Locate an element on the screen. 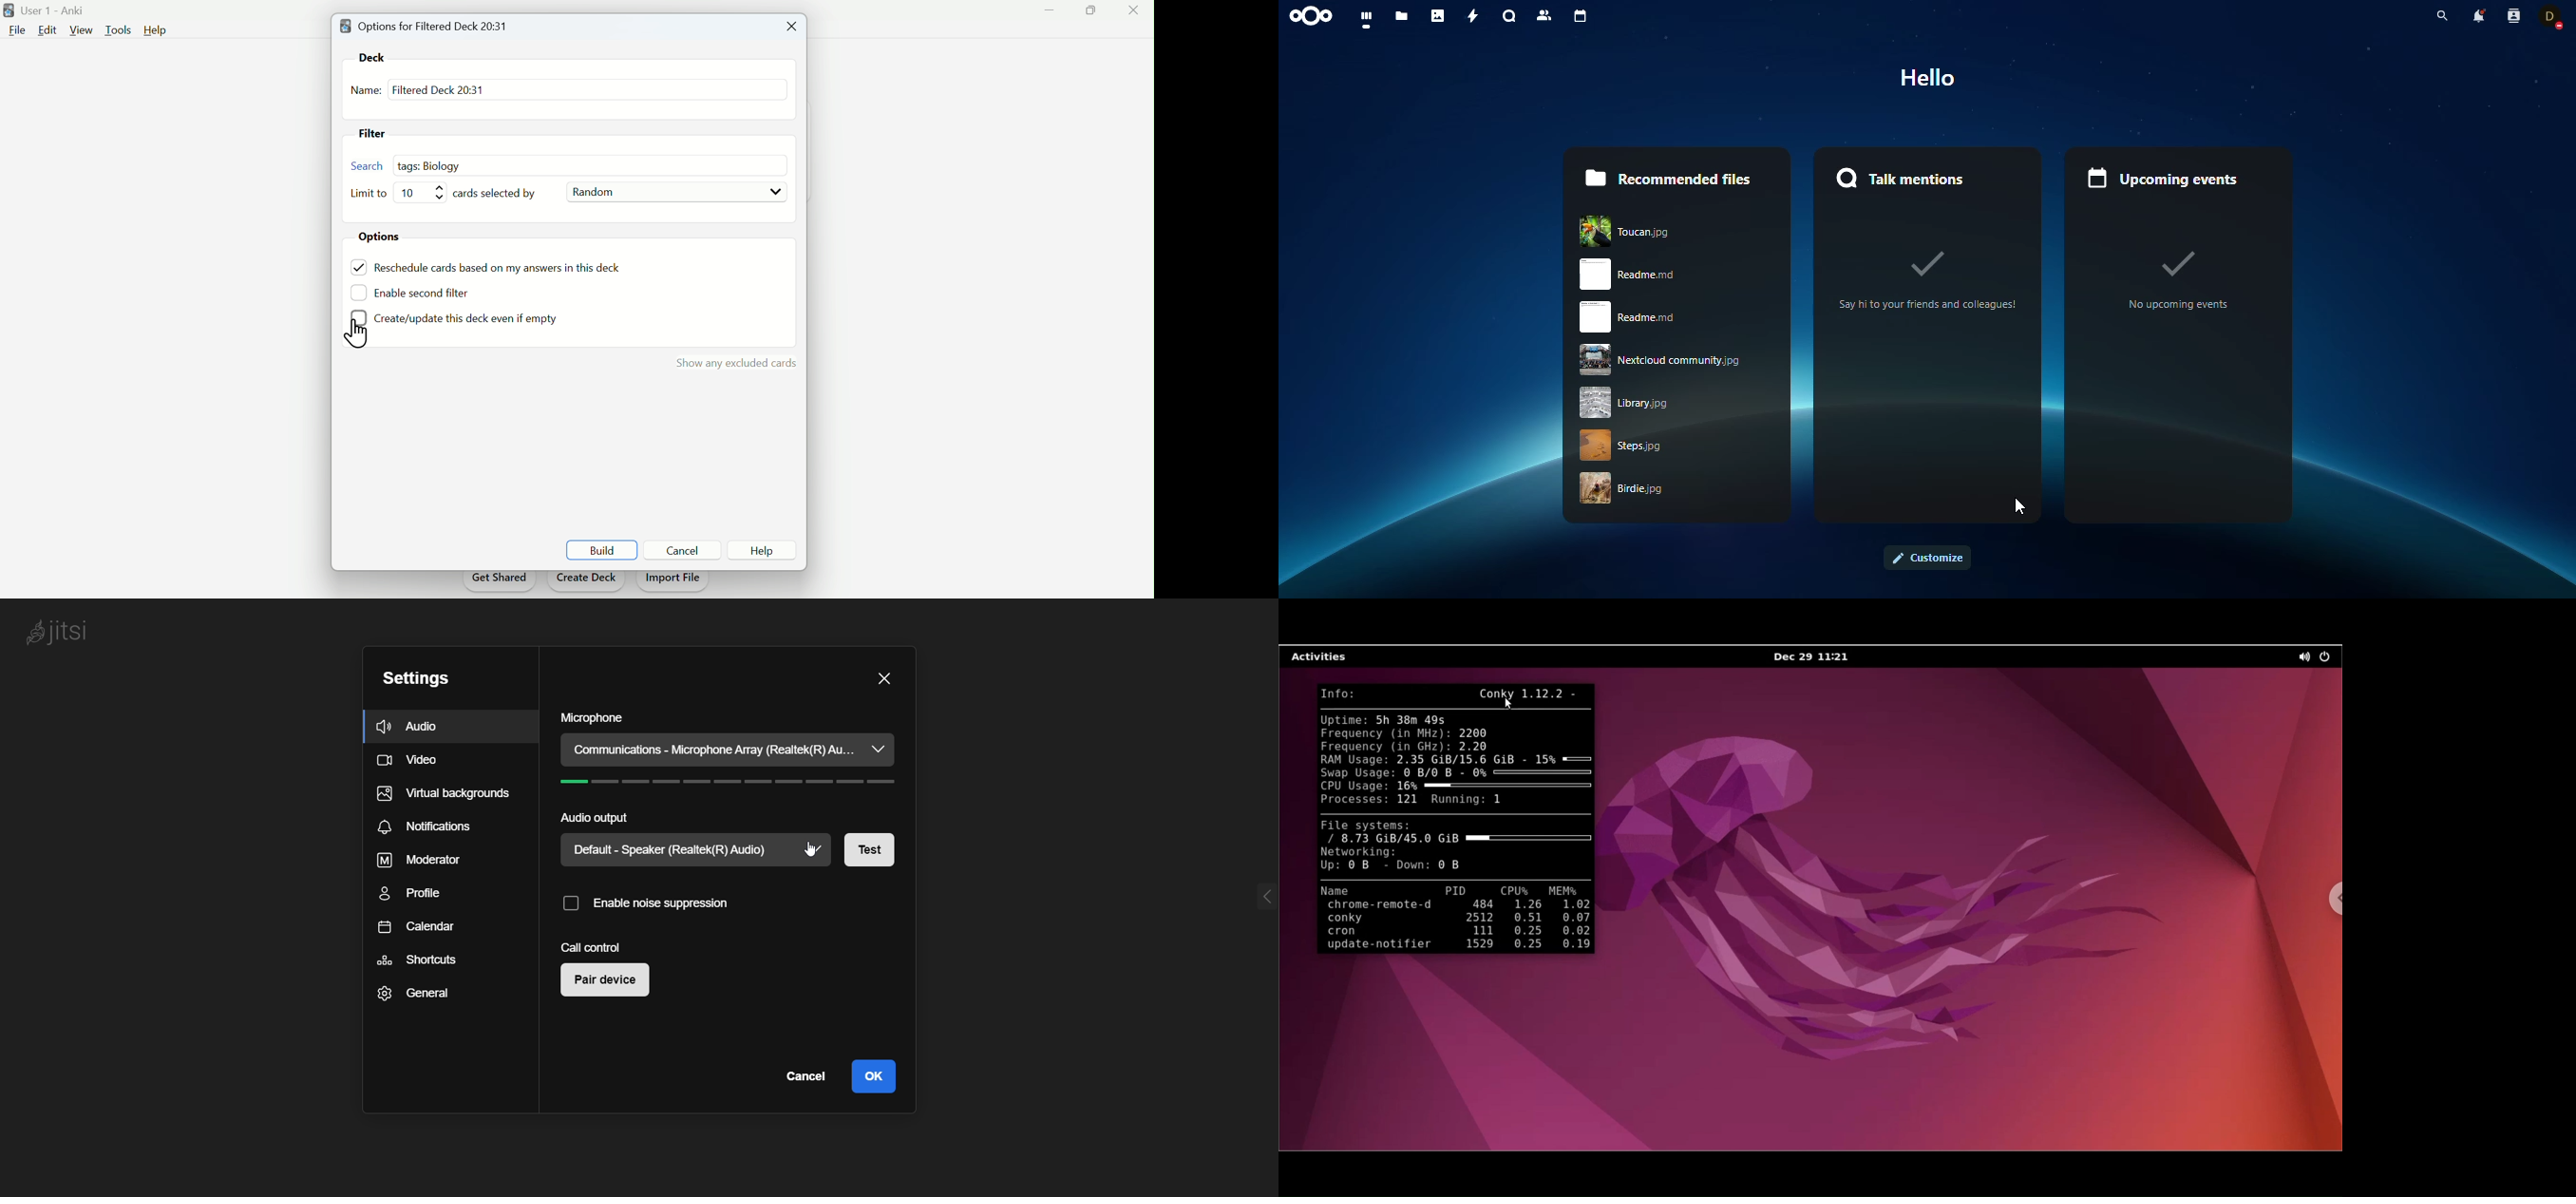  activity is located at coordinates (1475, 17).